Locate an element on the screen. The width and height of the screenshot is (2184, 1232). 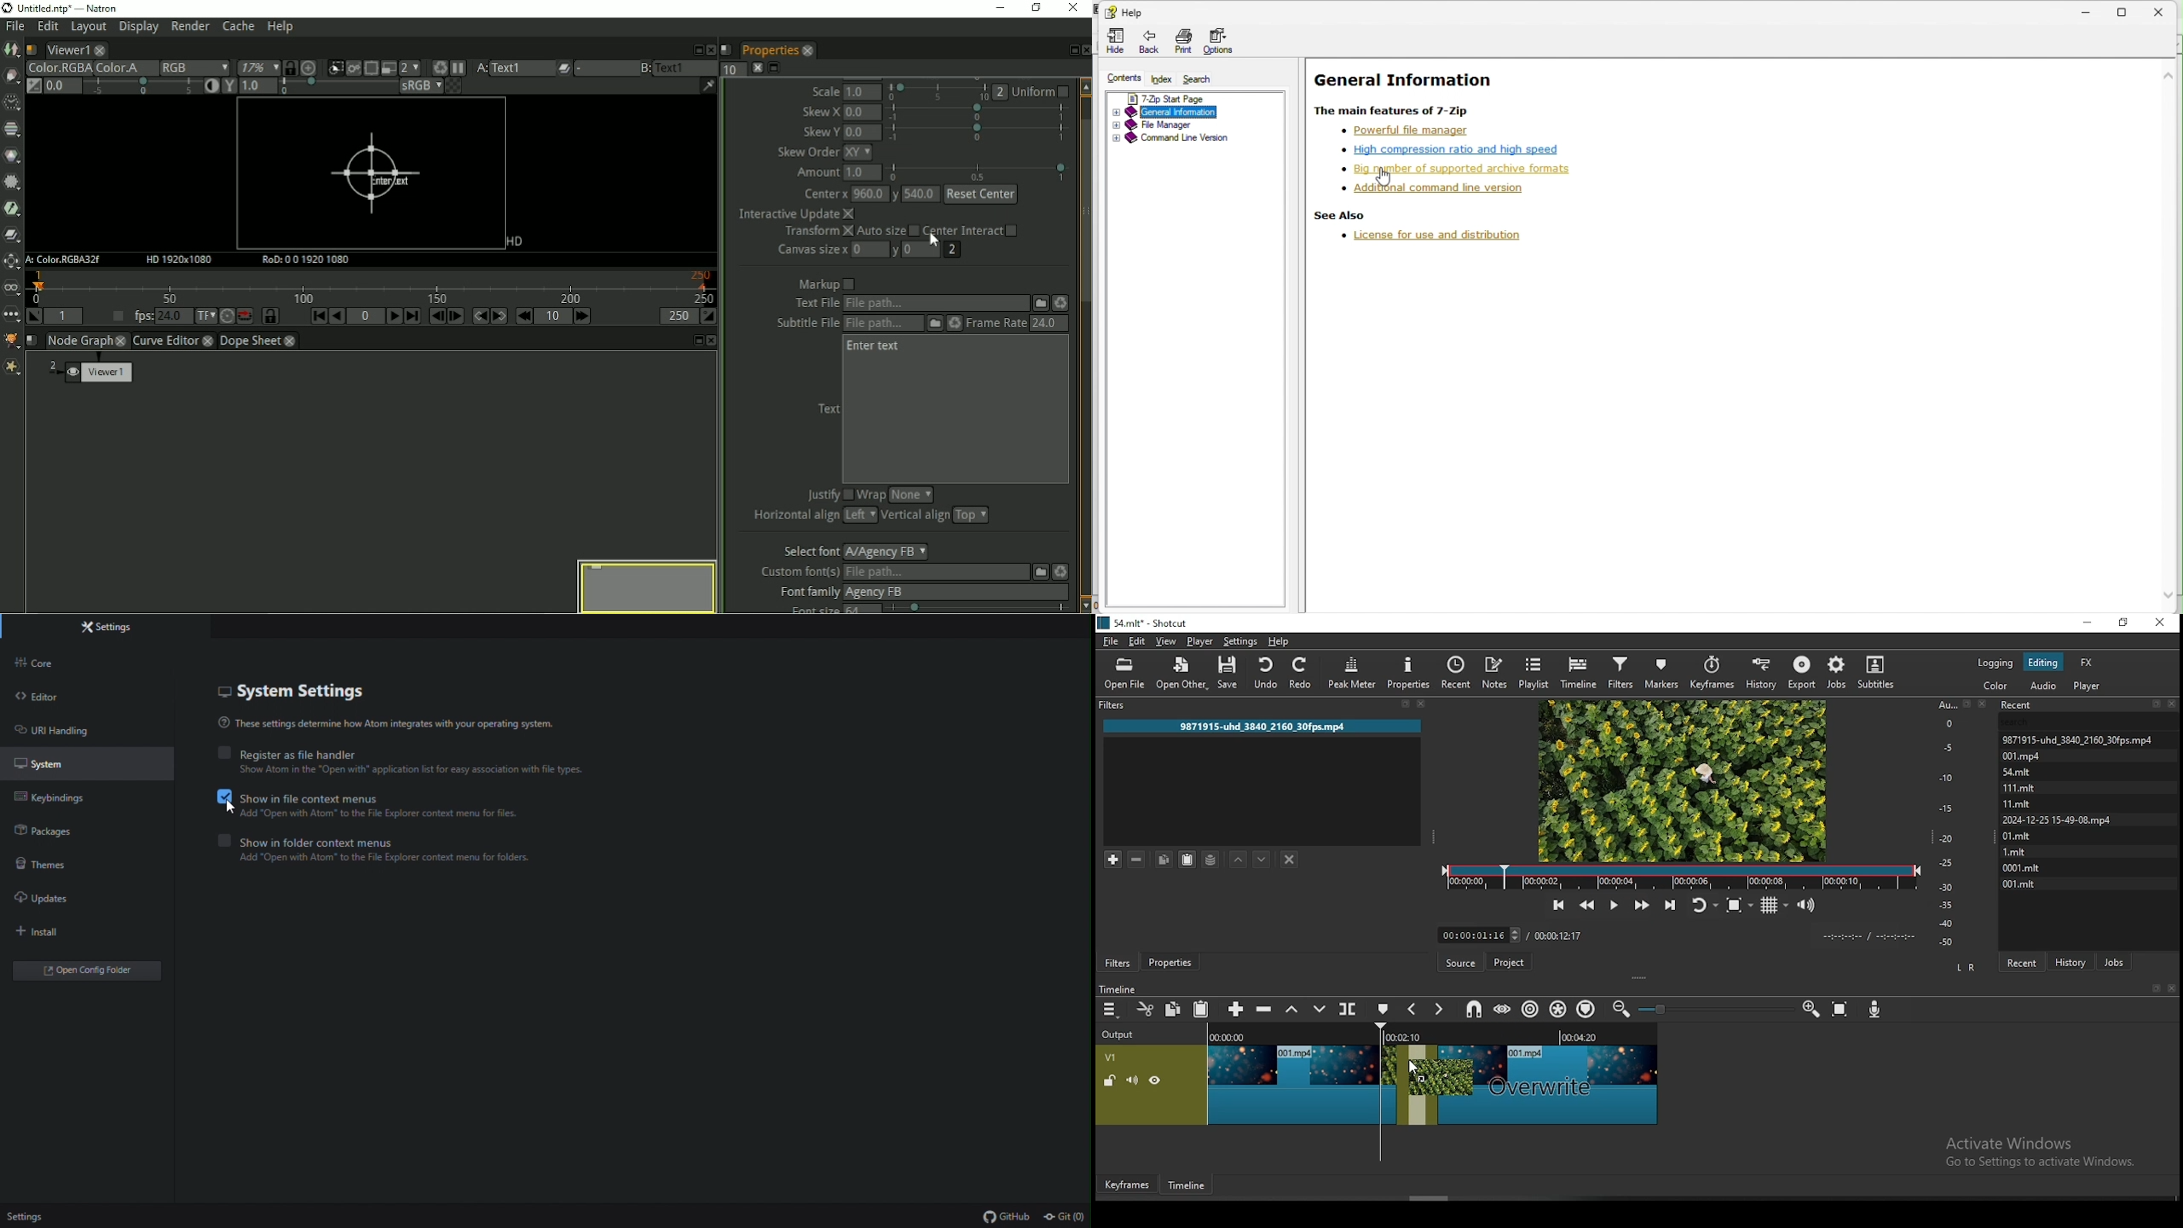
(un)hide is located at coordinates (1156, 1080).